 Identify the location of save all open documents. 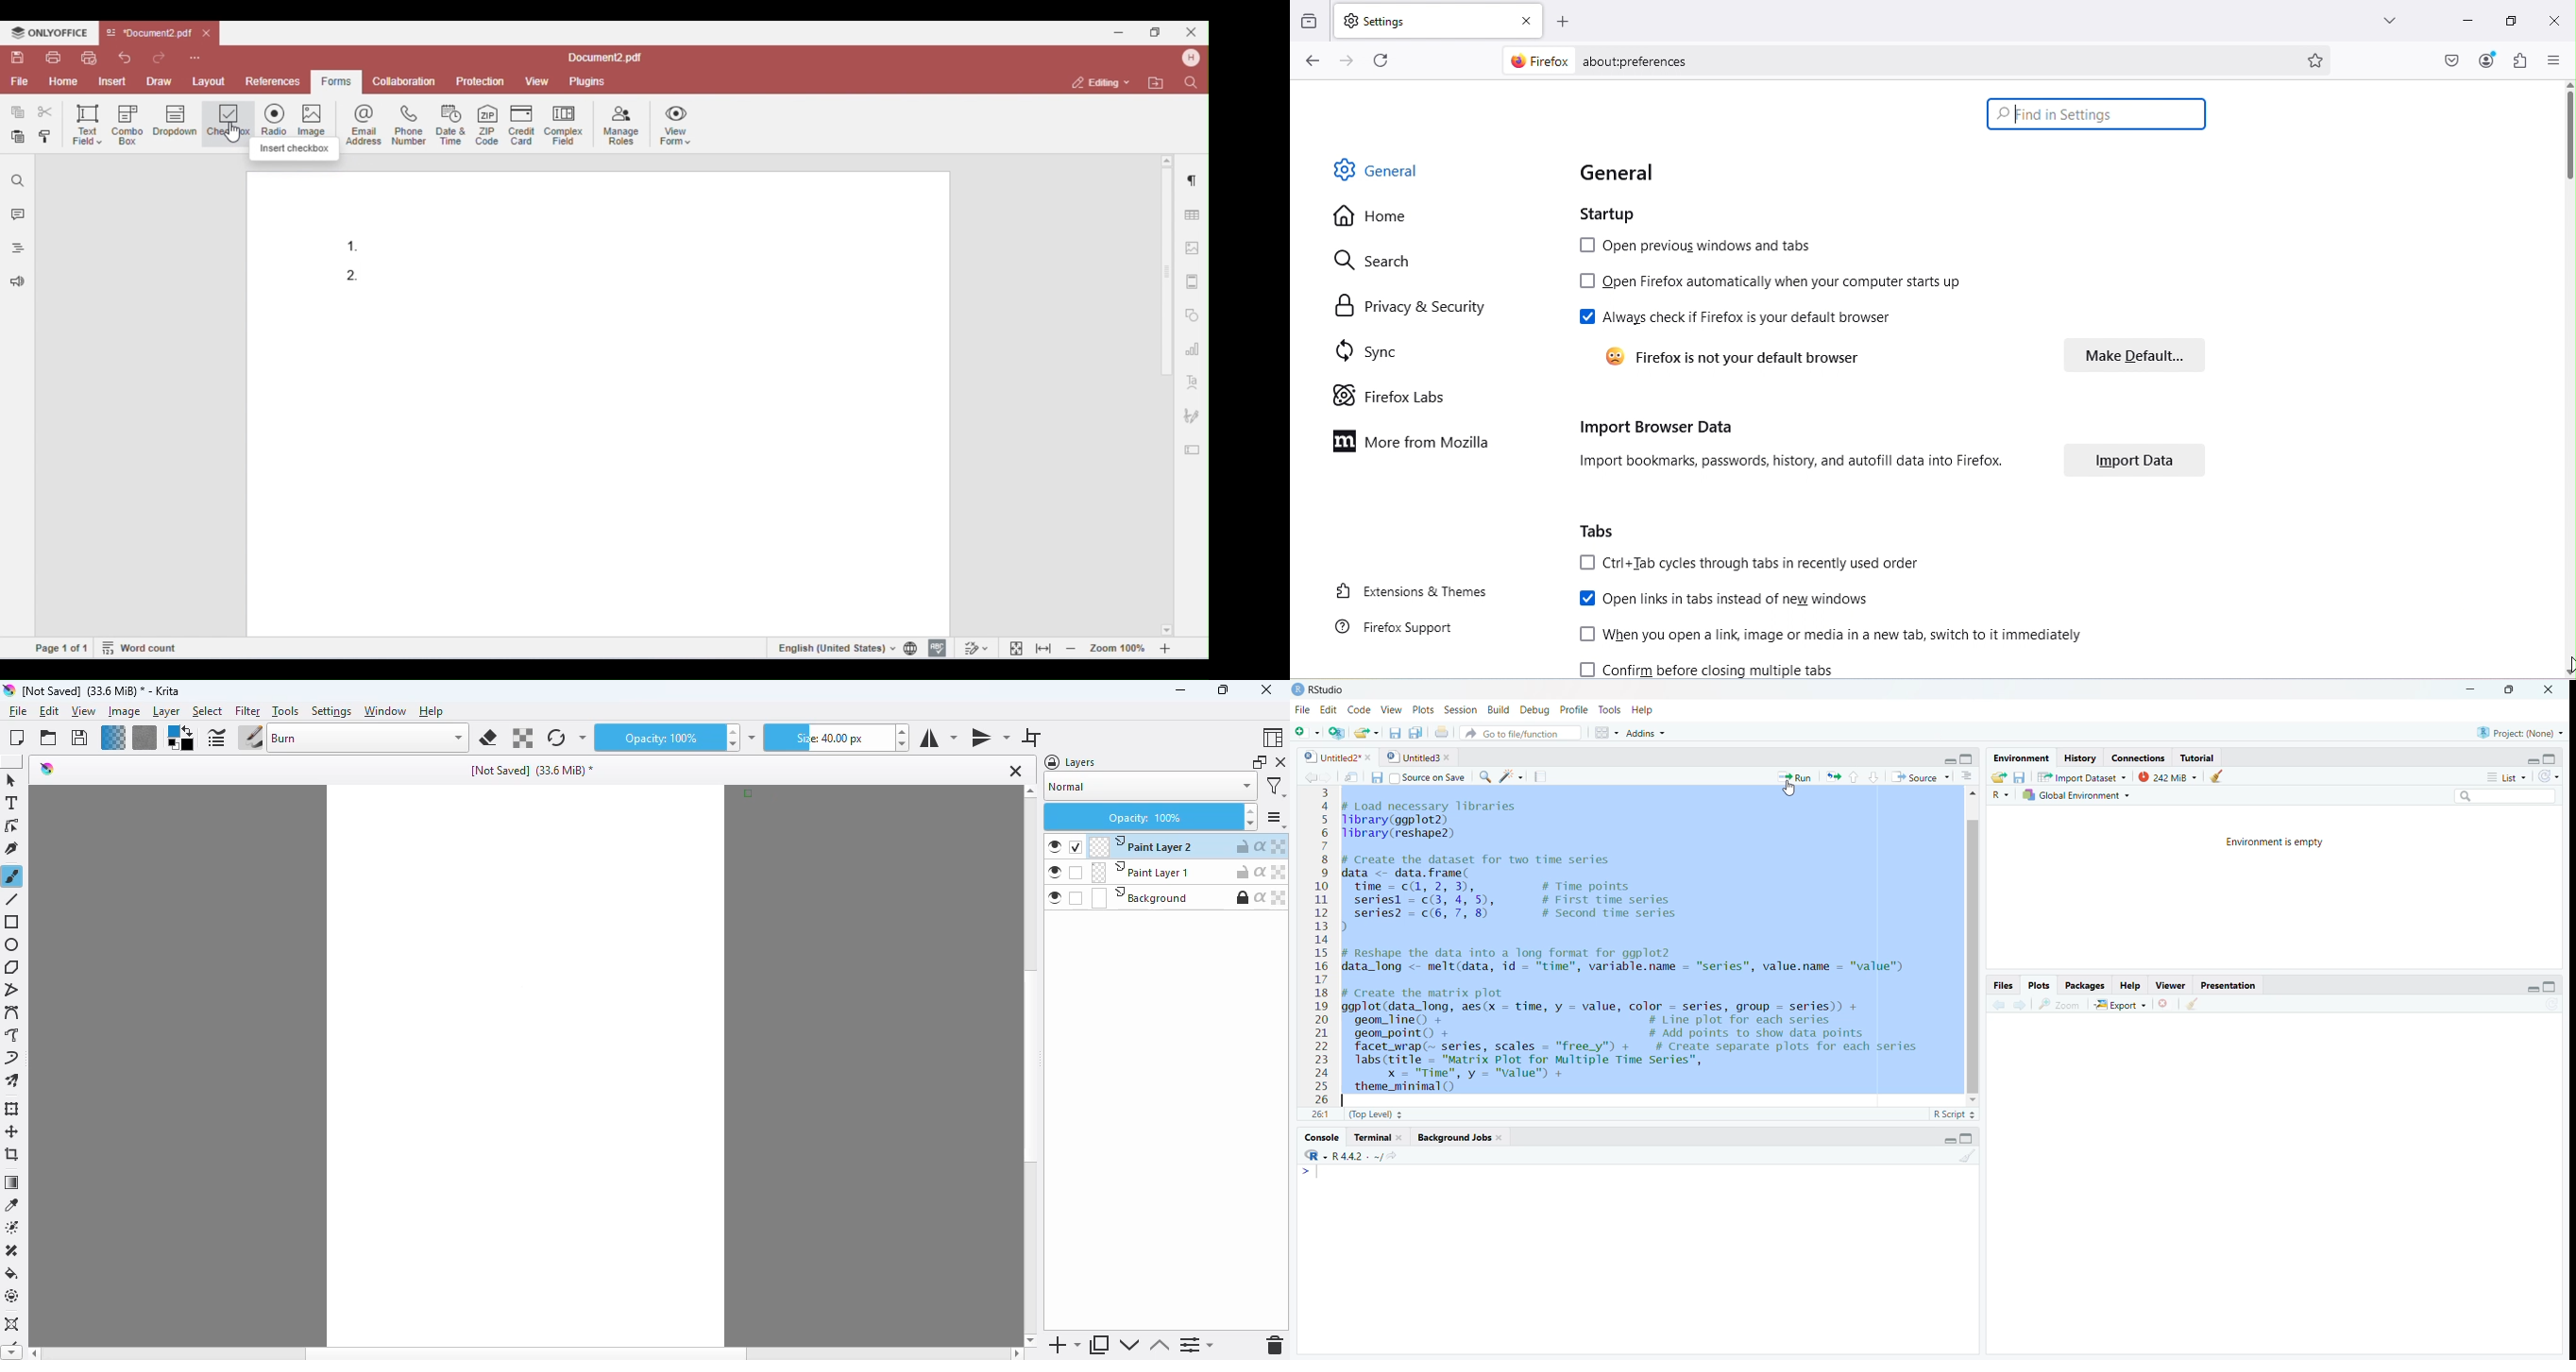
(1415, 732).